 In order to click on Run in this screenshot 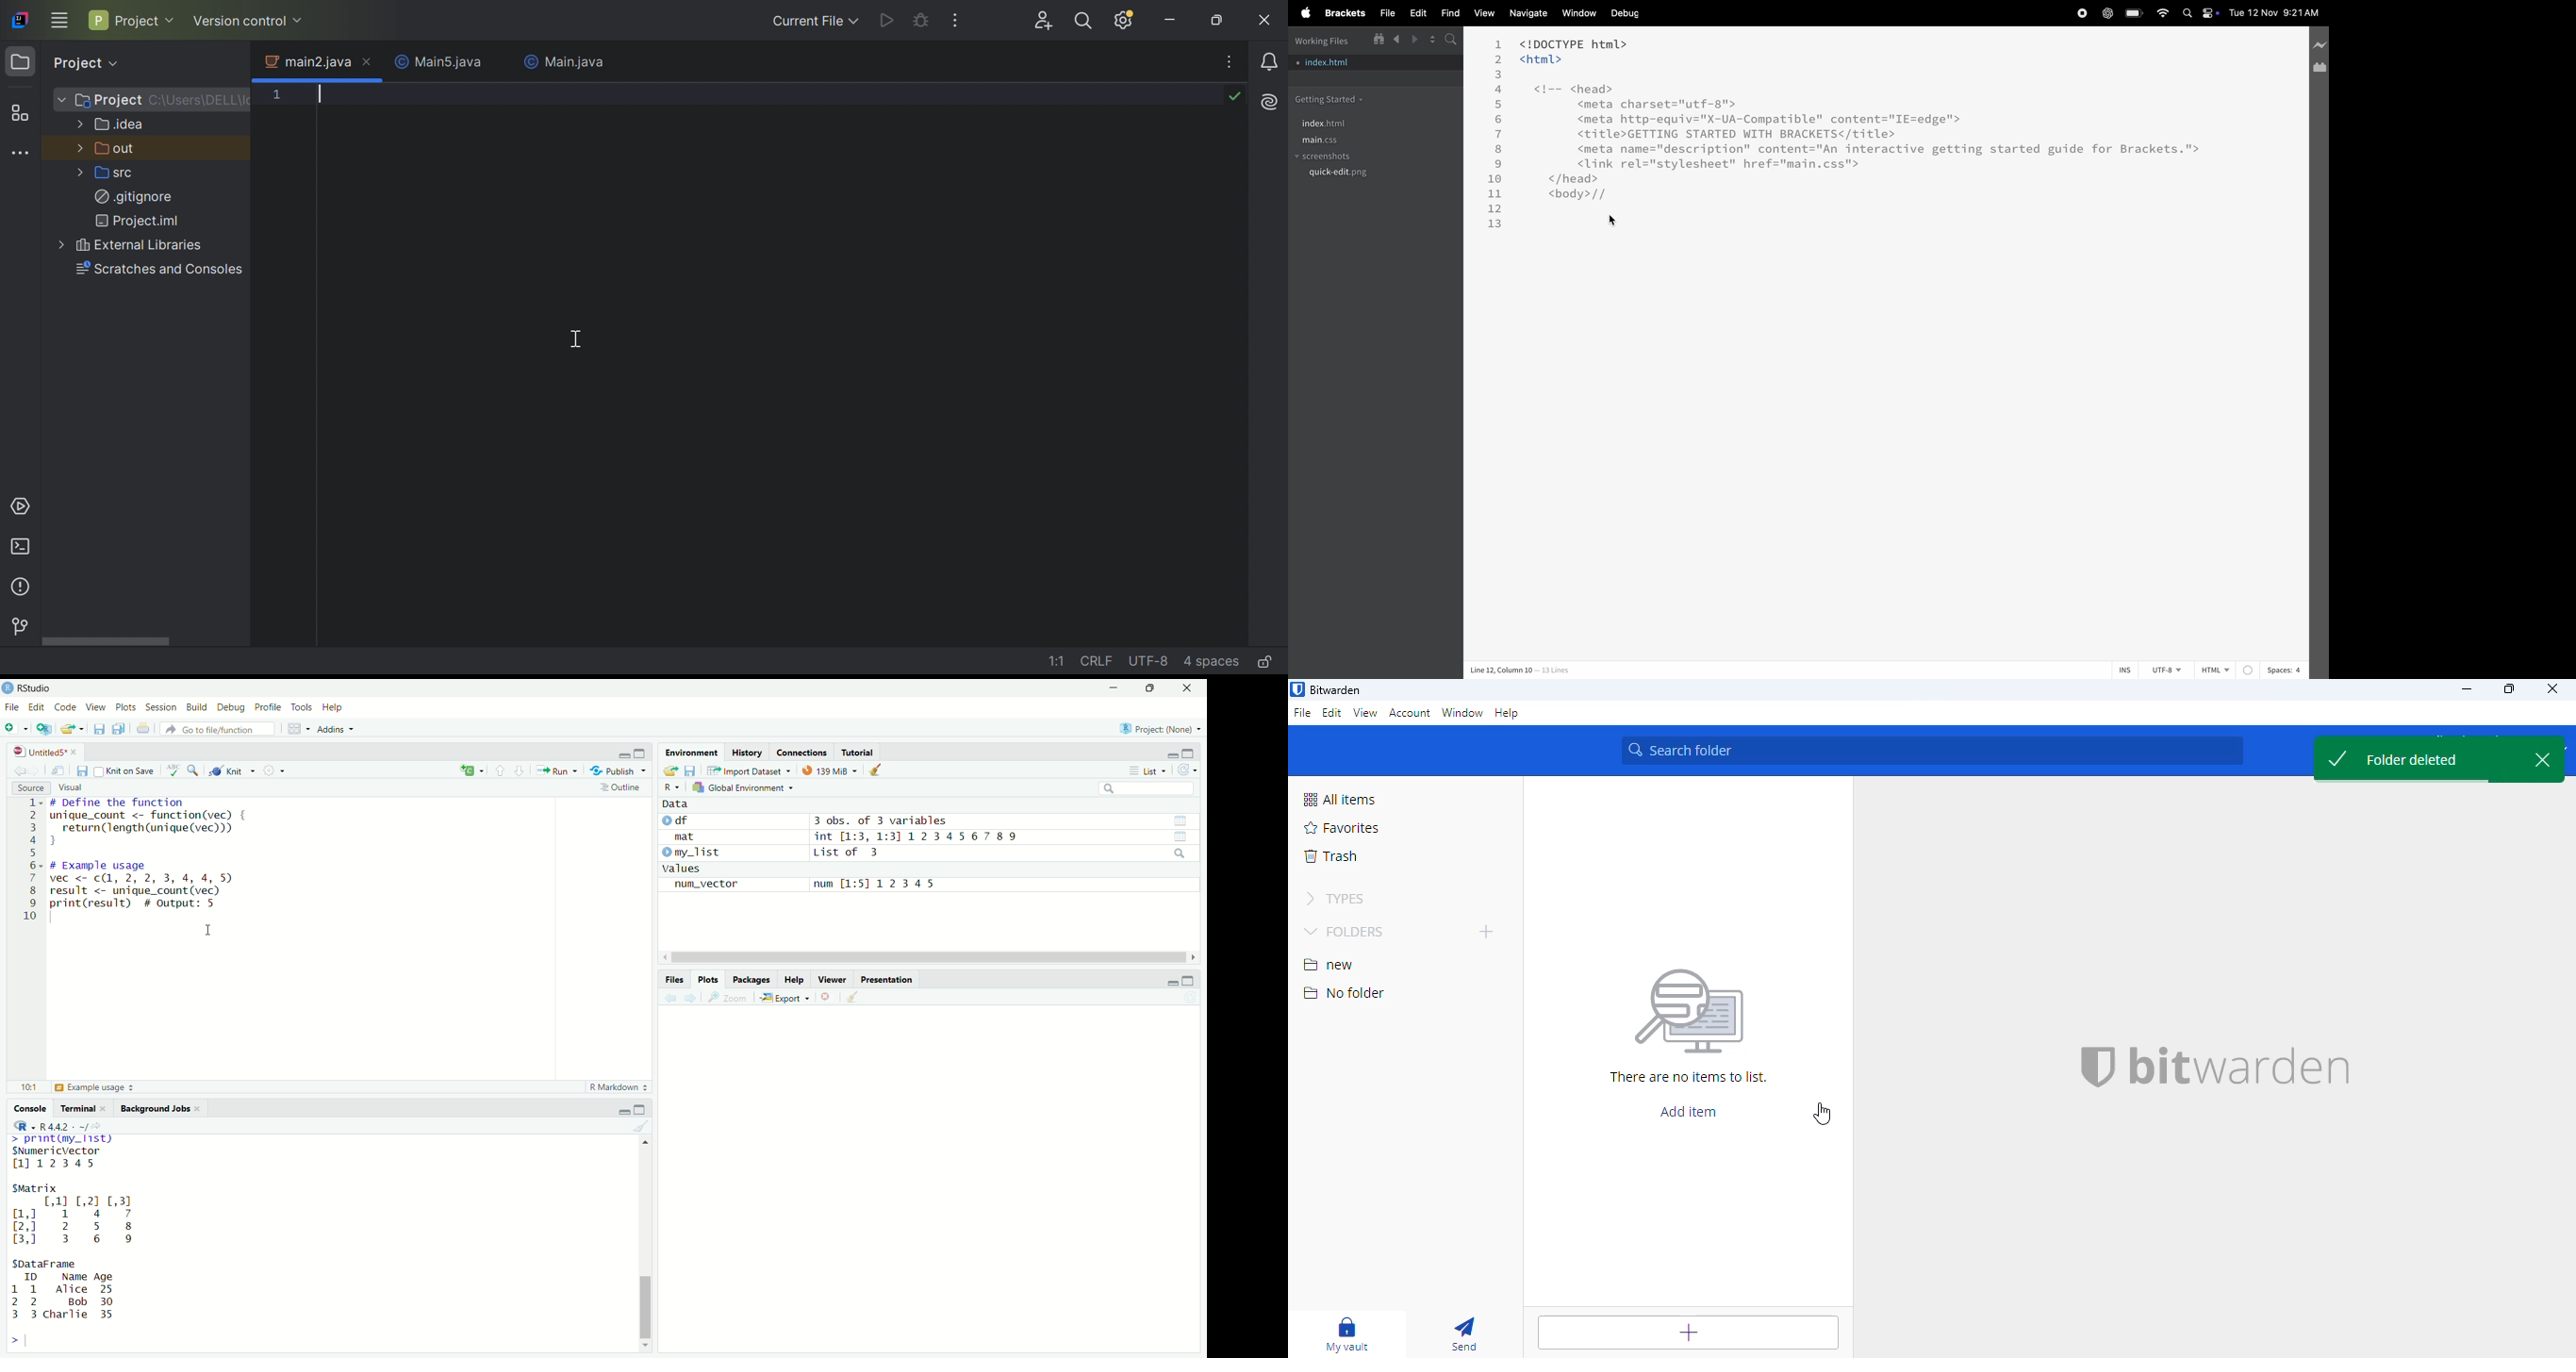, I will do `click(557, 771)`.